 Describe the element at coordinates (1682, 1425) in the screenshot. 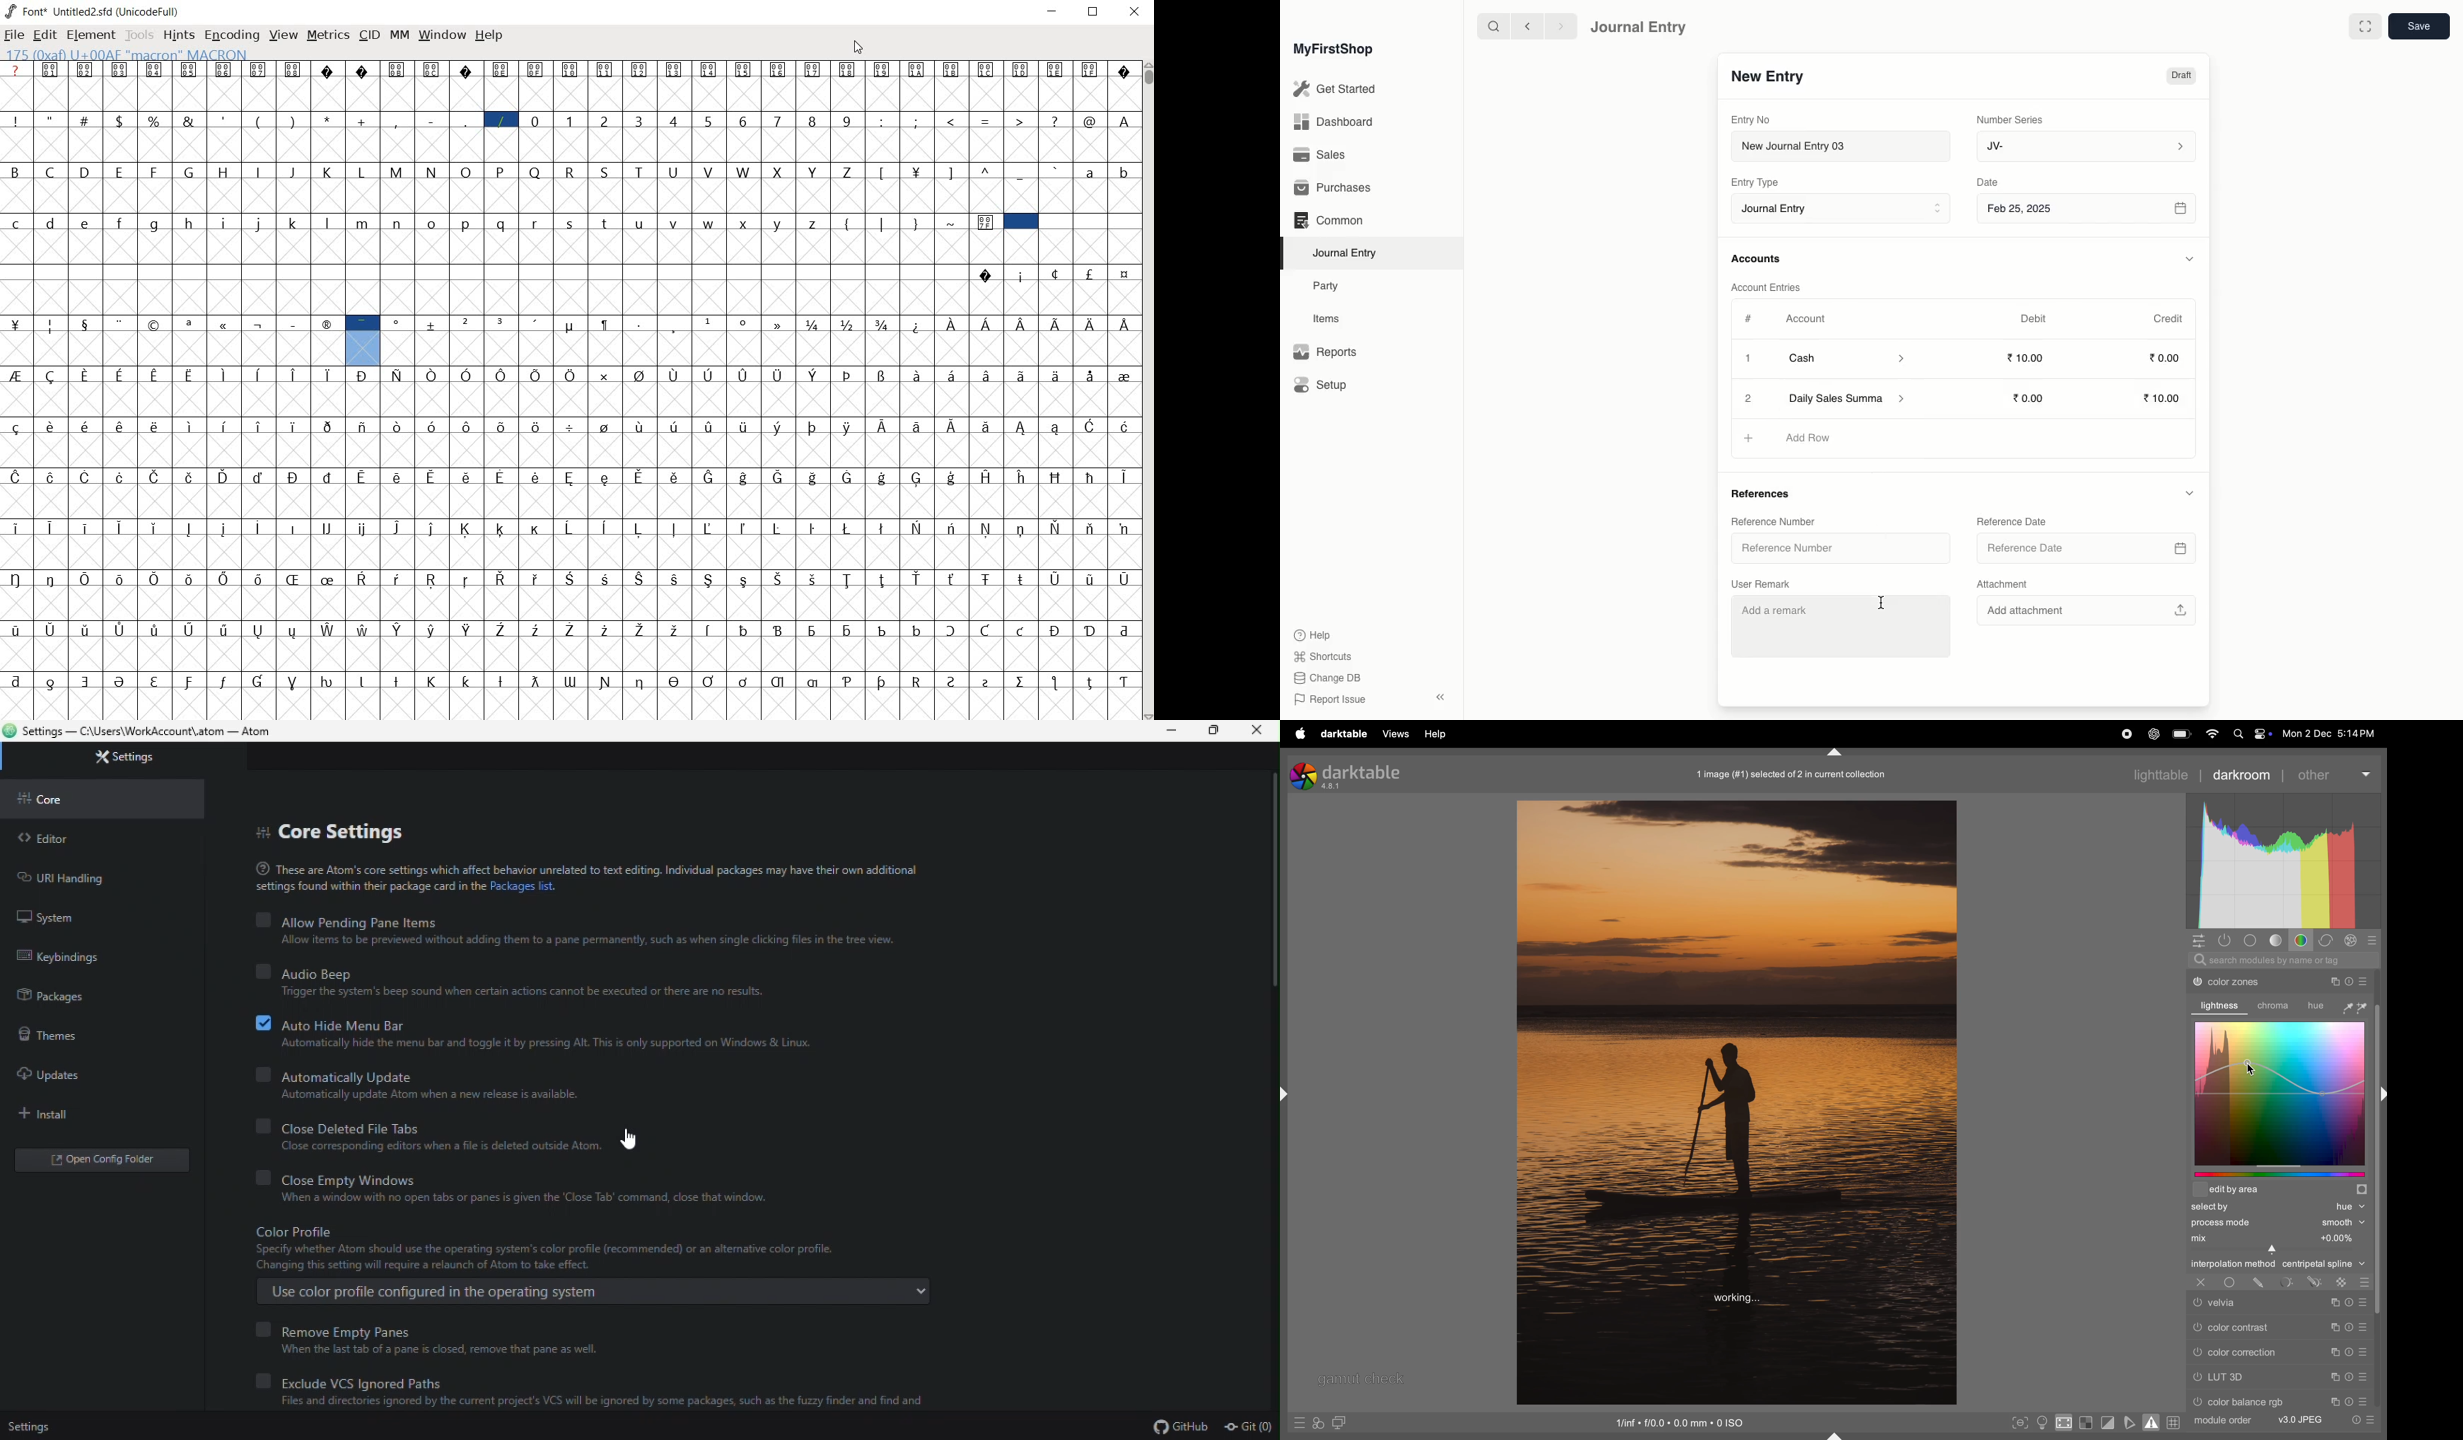

I see `iso standard` at that location.